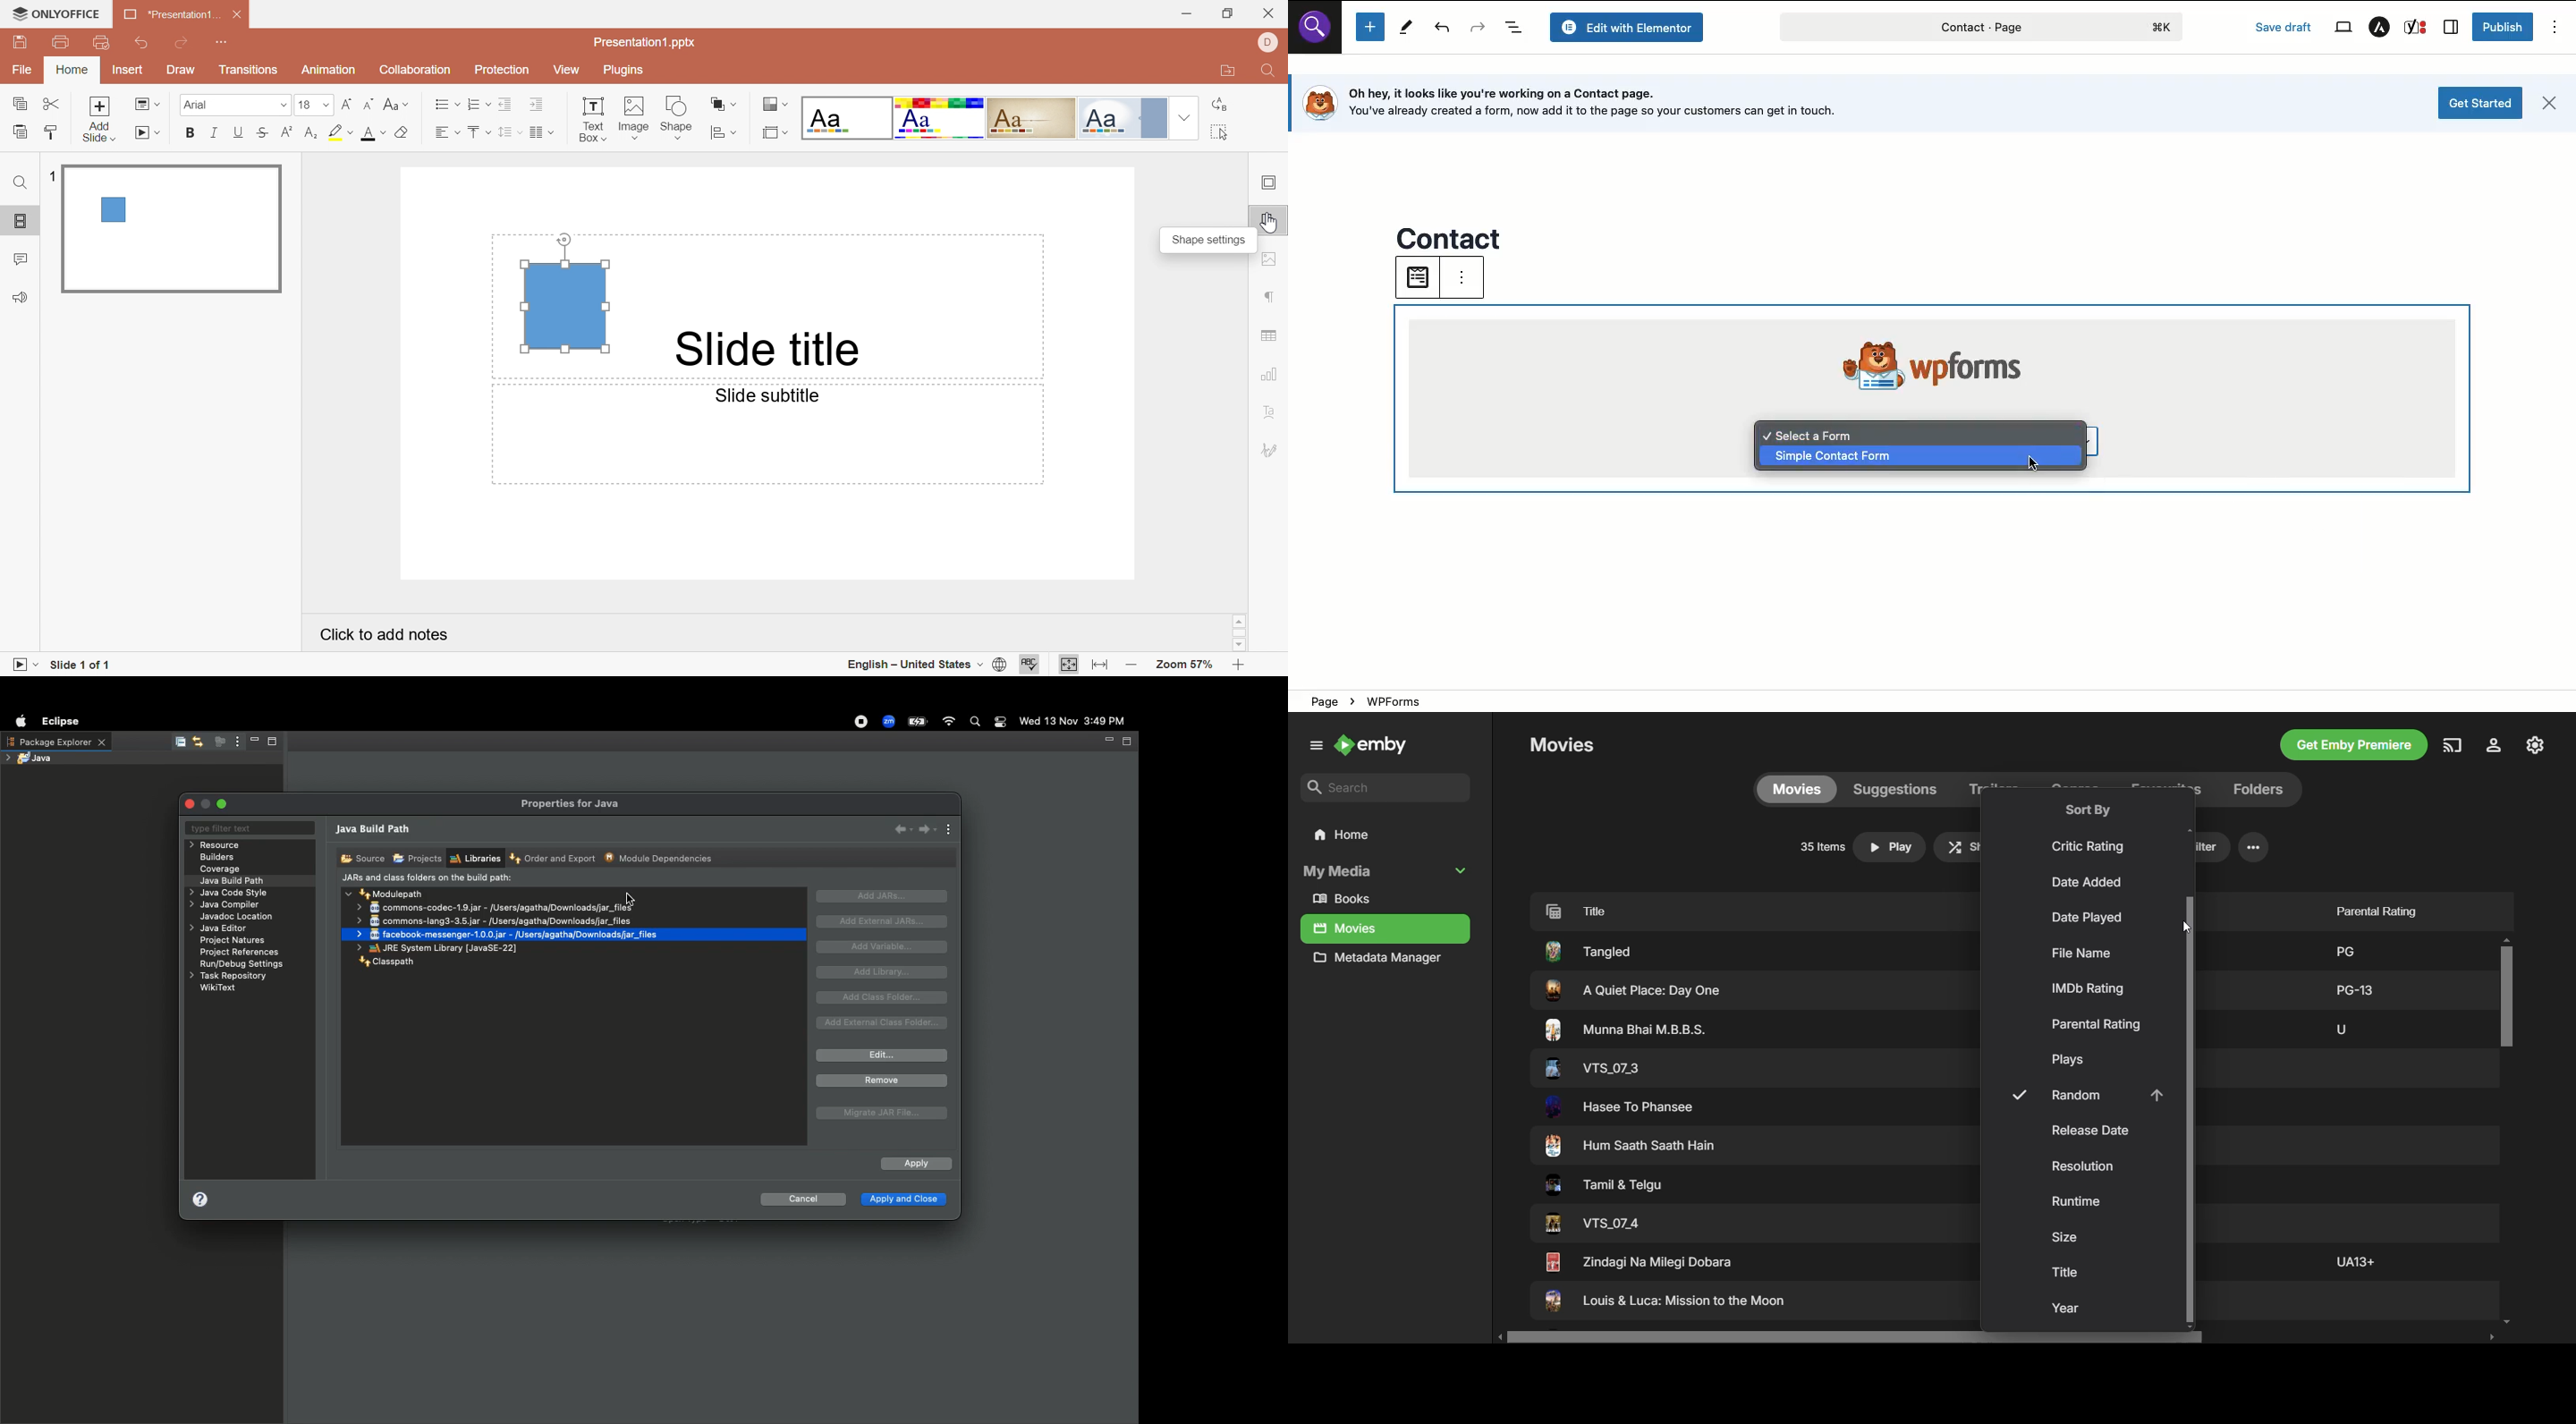 This screenshot has width=2576, height=1428. Describe the element at coordinates (999, 665) in the screenshot. I see `SET DOCUMENT LANGUAGE` at that location.